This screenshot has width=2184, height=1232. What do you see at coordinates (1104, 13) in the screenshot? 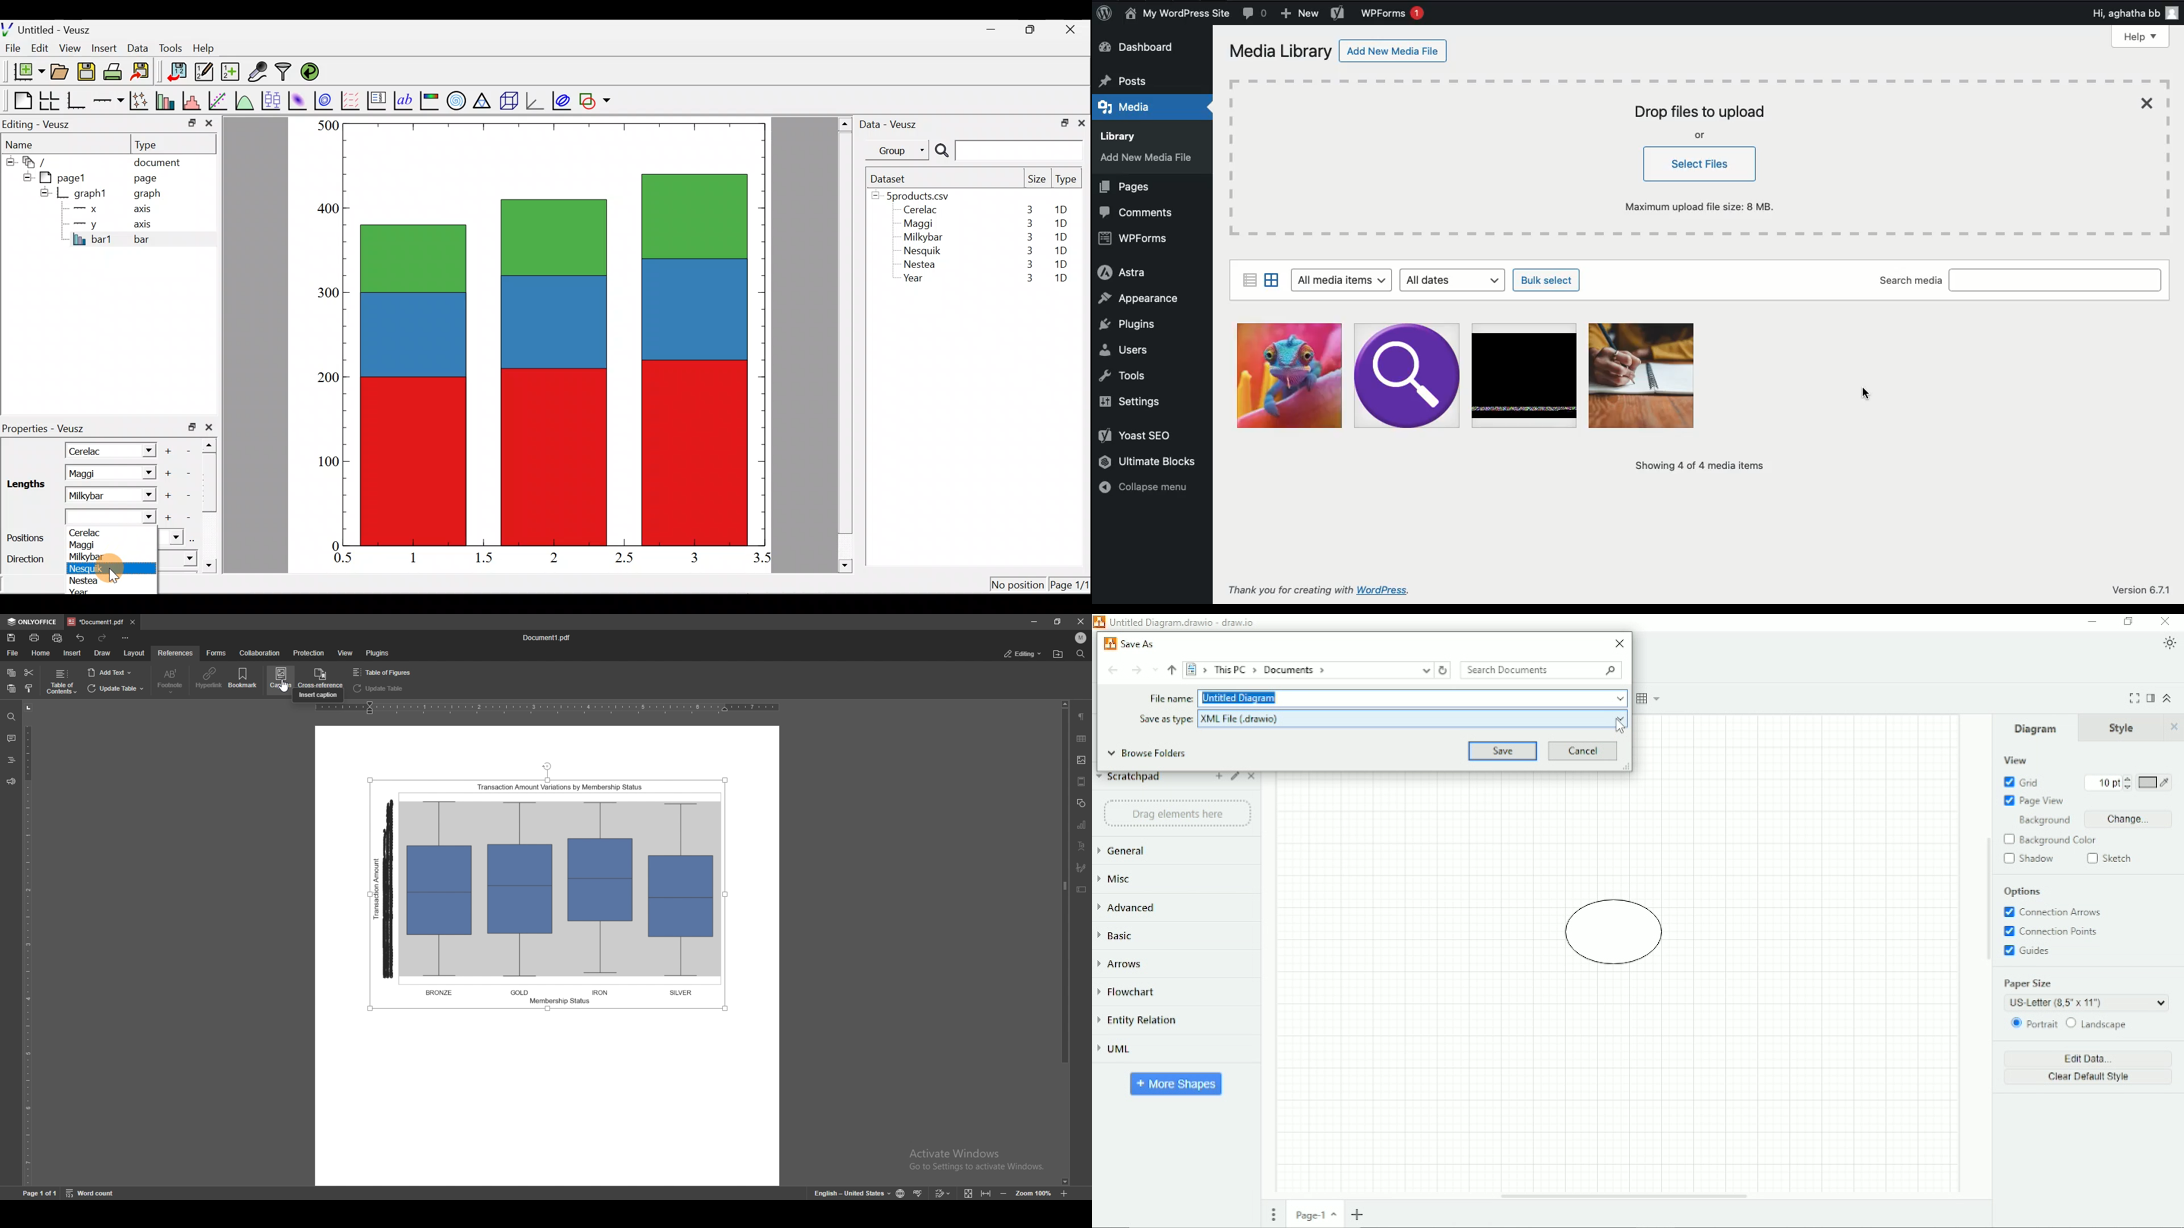
I see `WordPress logo` at bounding box center [1104, 13].